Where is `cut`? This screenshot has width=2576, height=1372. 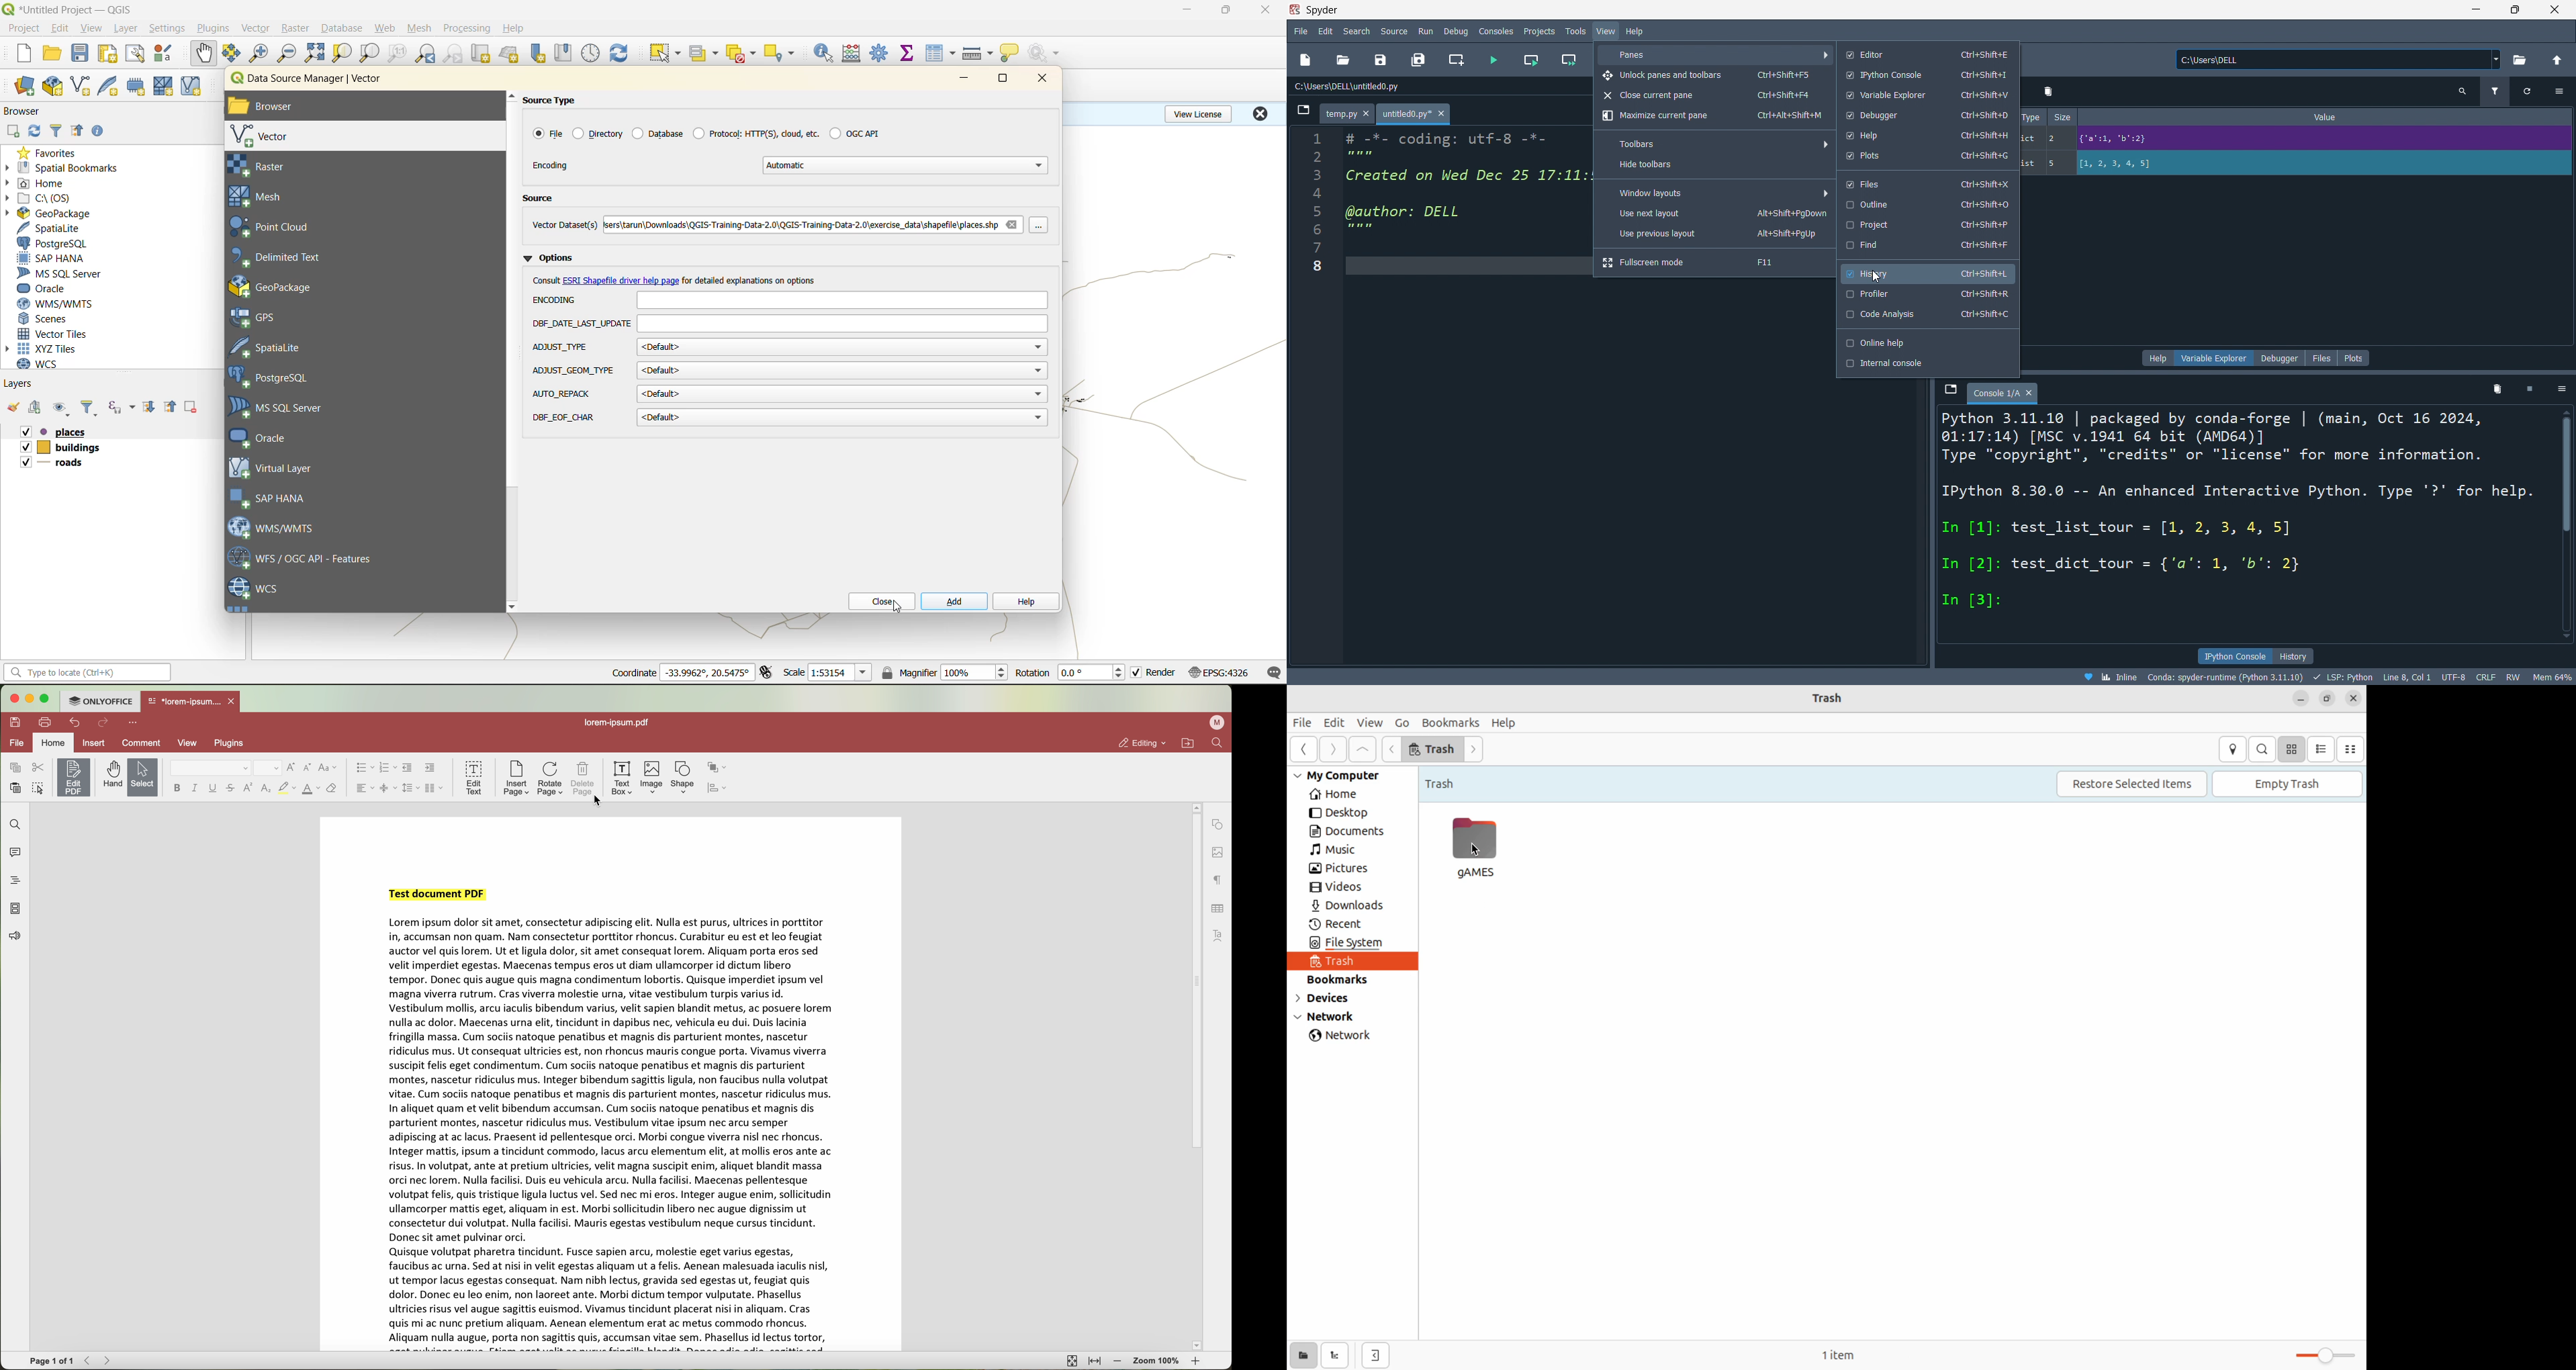 cut is located at coordinates (41, 767).